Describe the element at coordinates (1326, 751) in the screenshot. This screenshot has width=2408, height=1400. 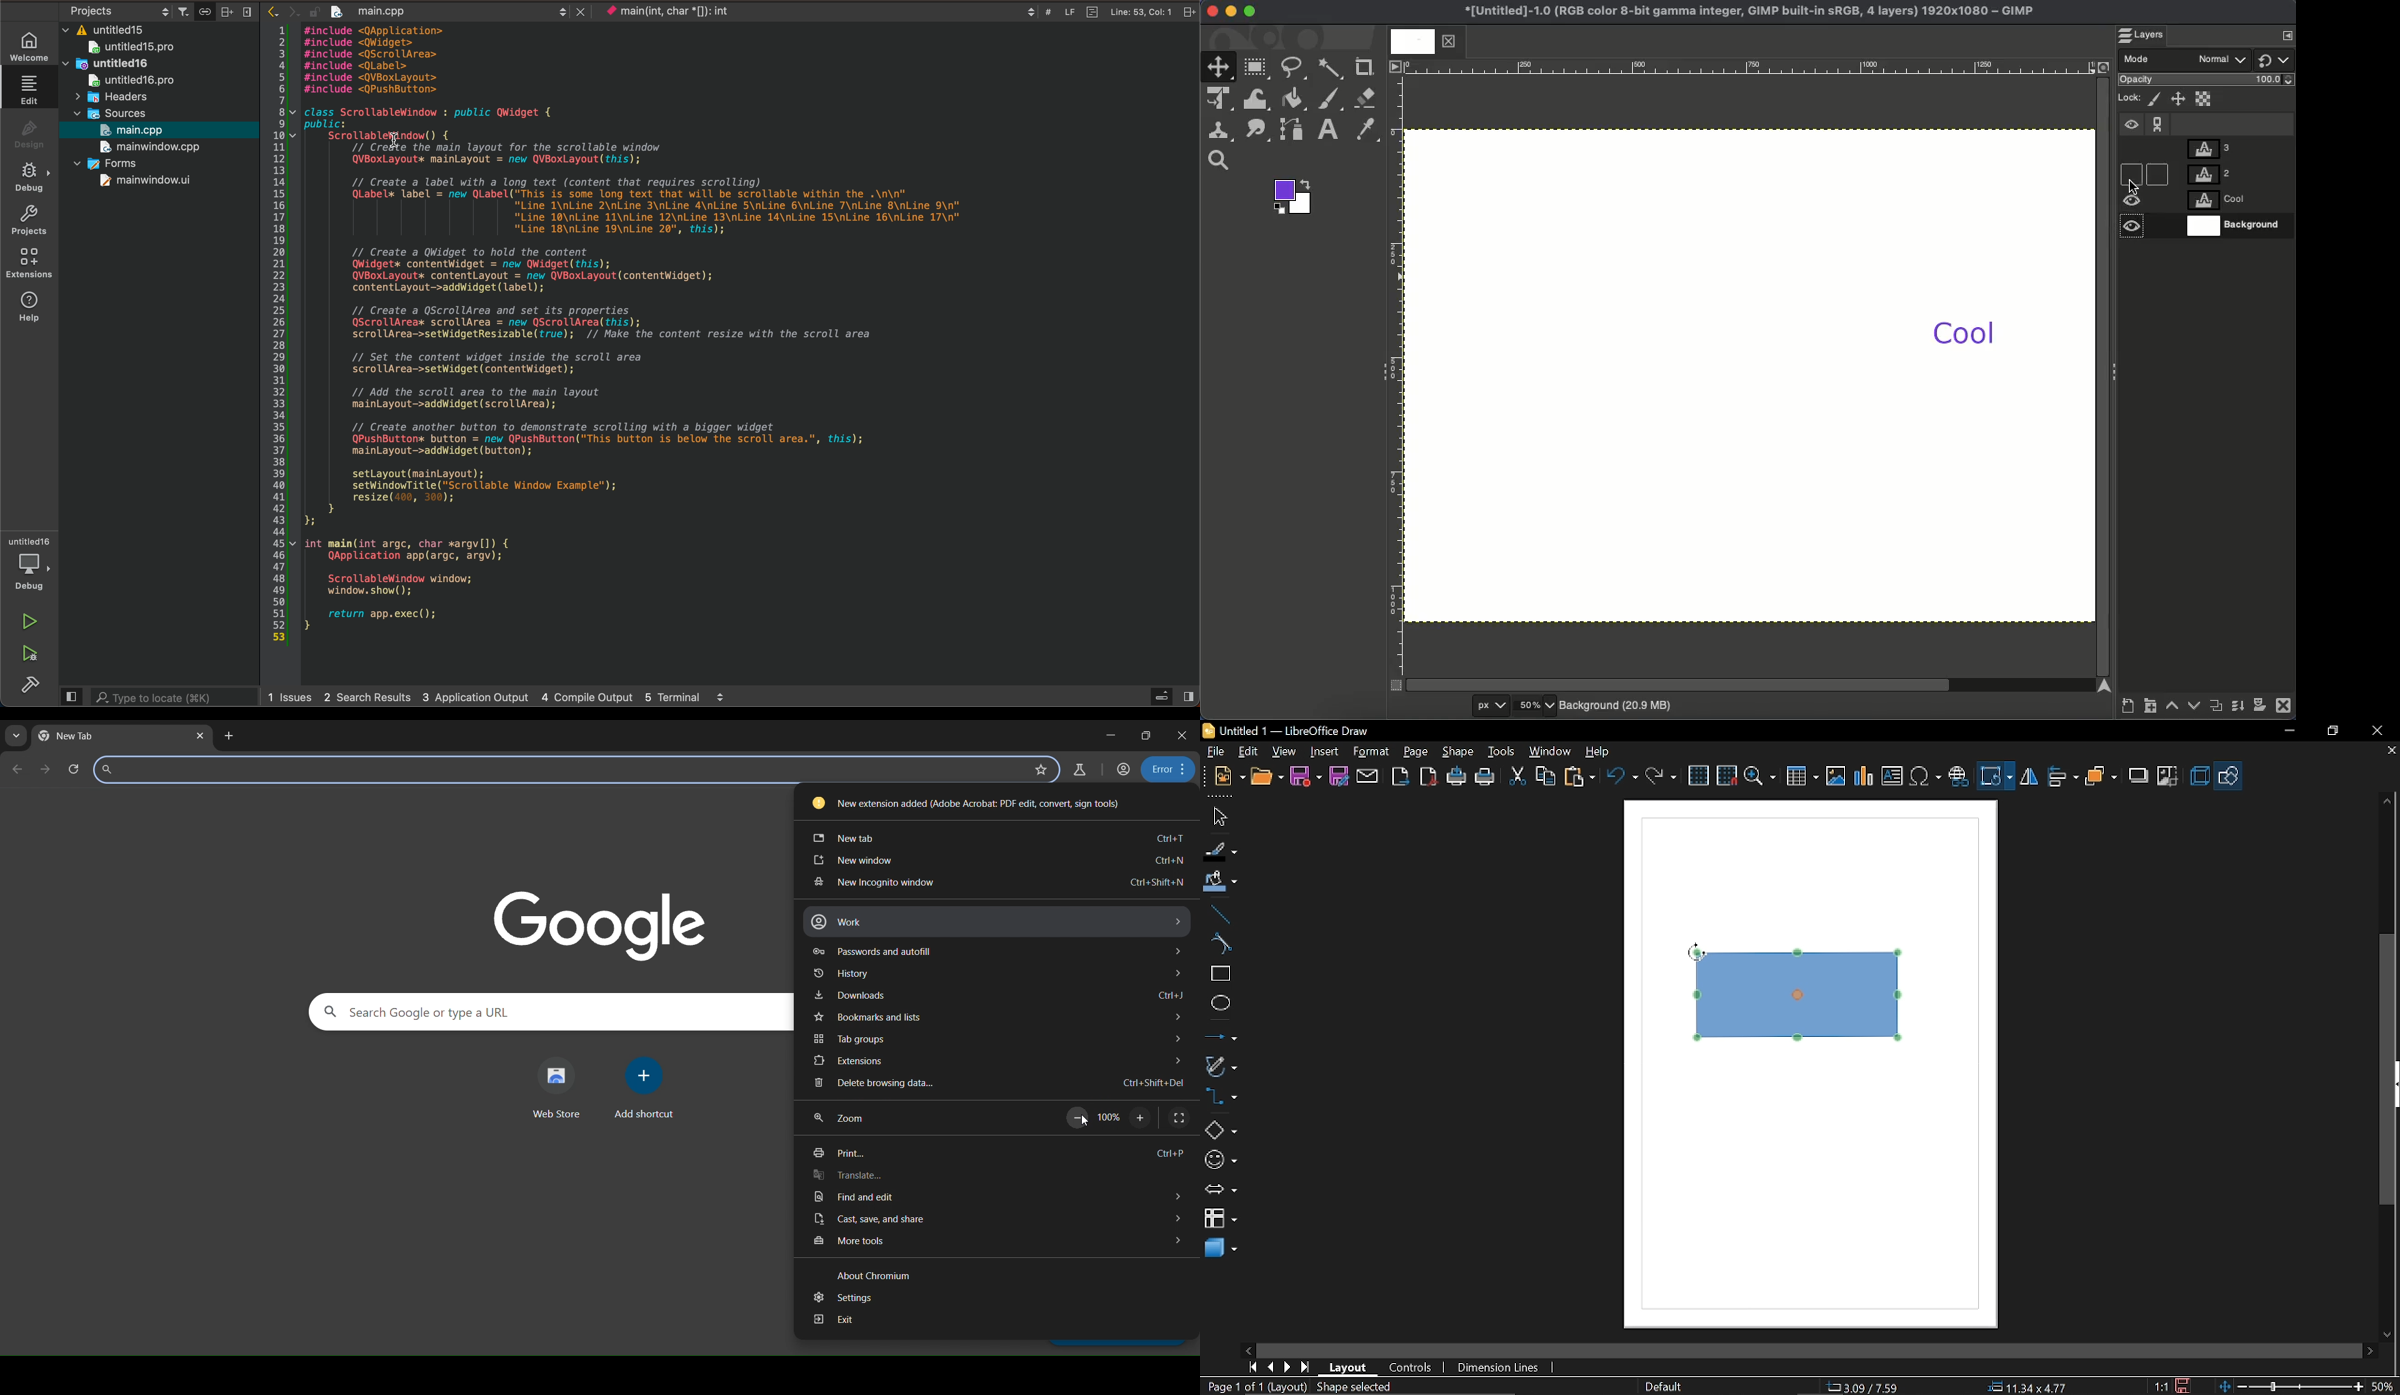
I see `Insert` at that location.